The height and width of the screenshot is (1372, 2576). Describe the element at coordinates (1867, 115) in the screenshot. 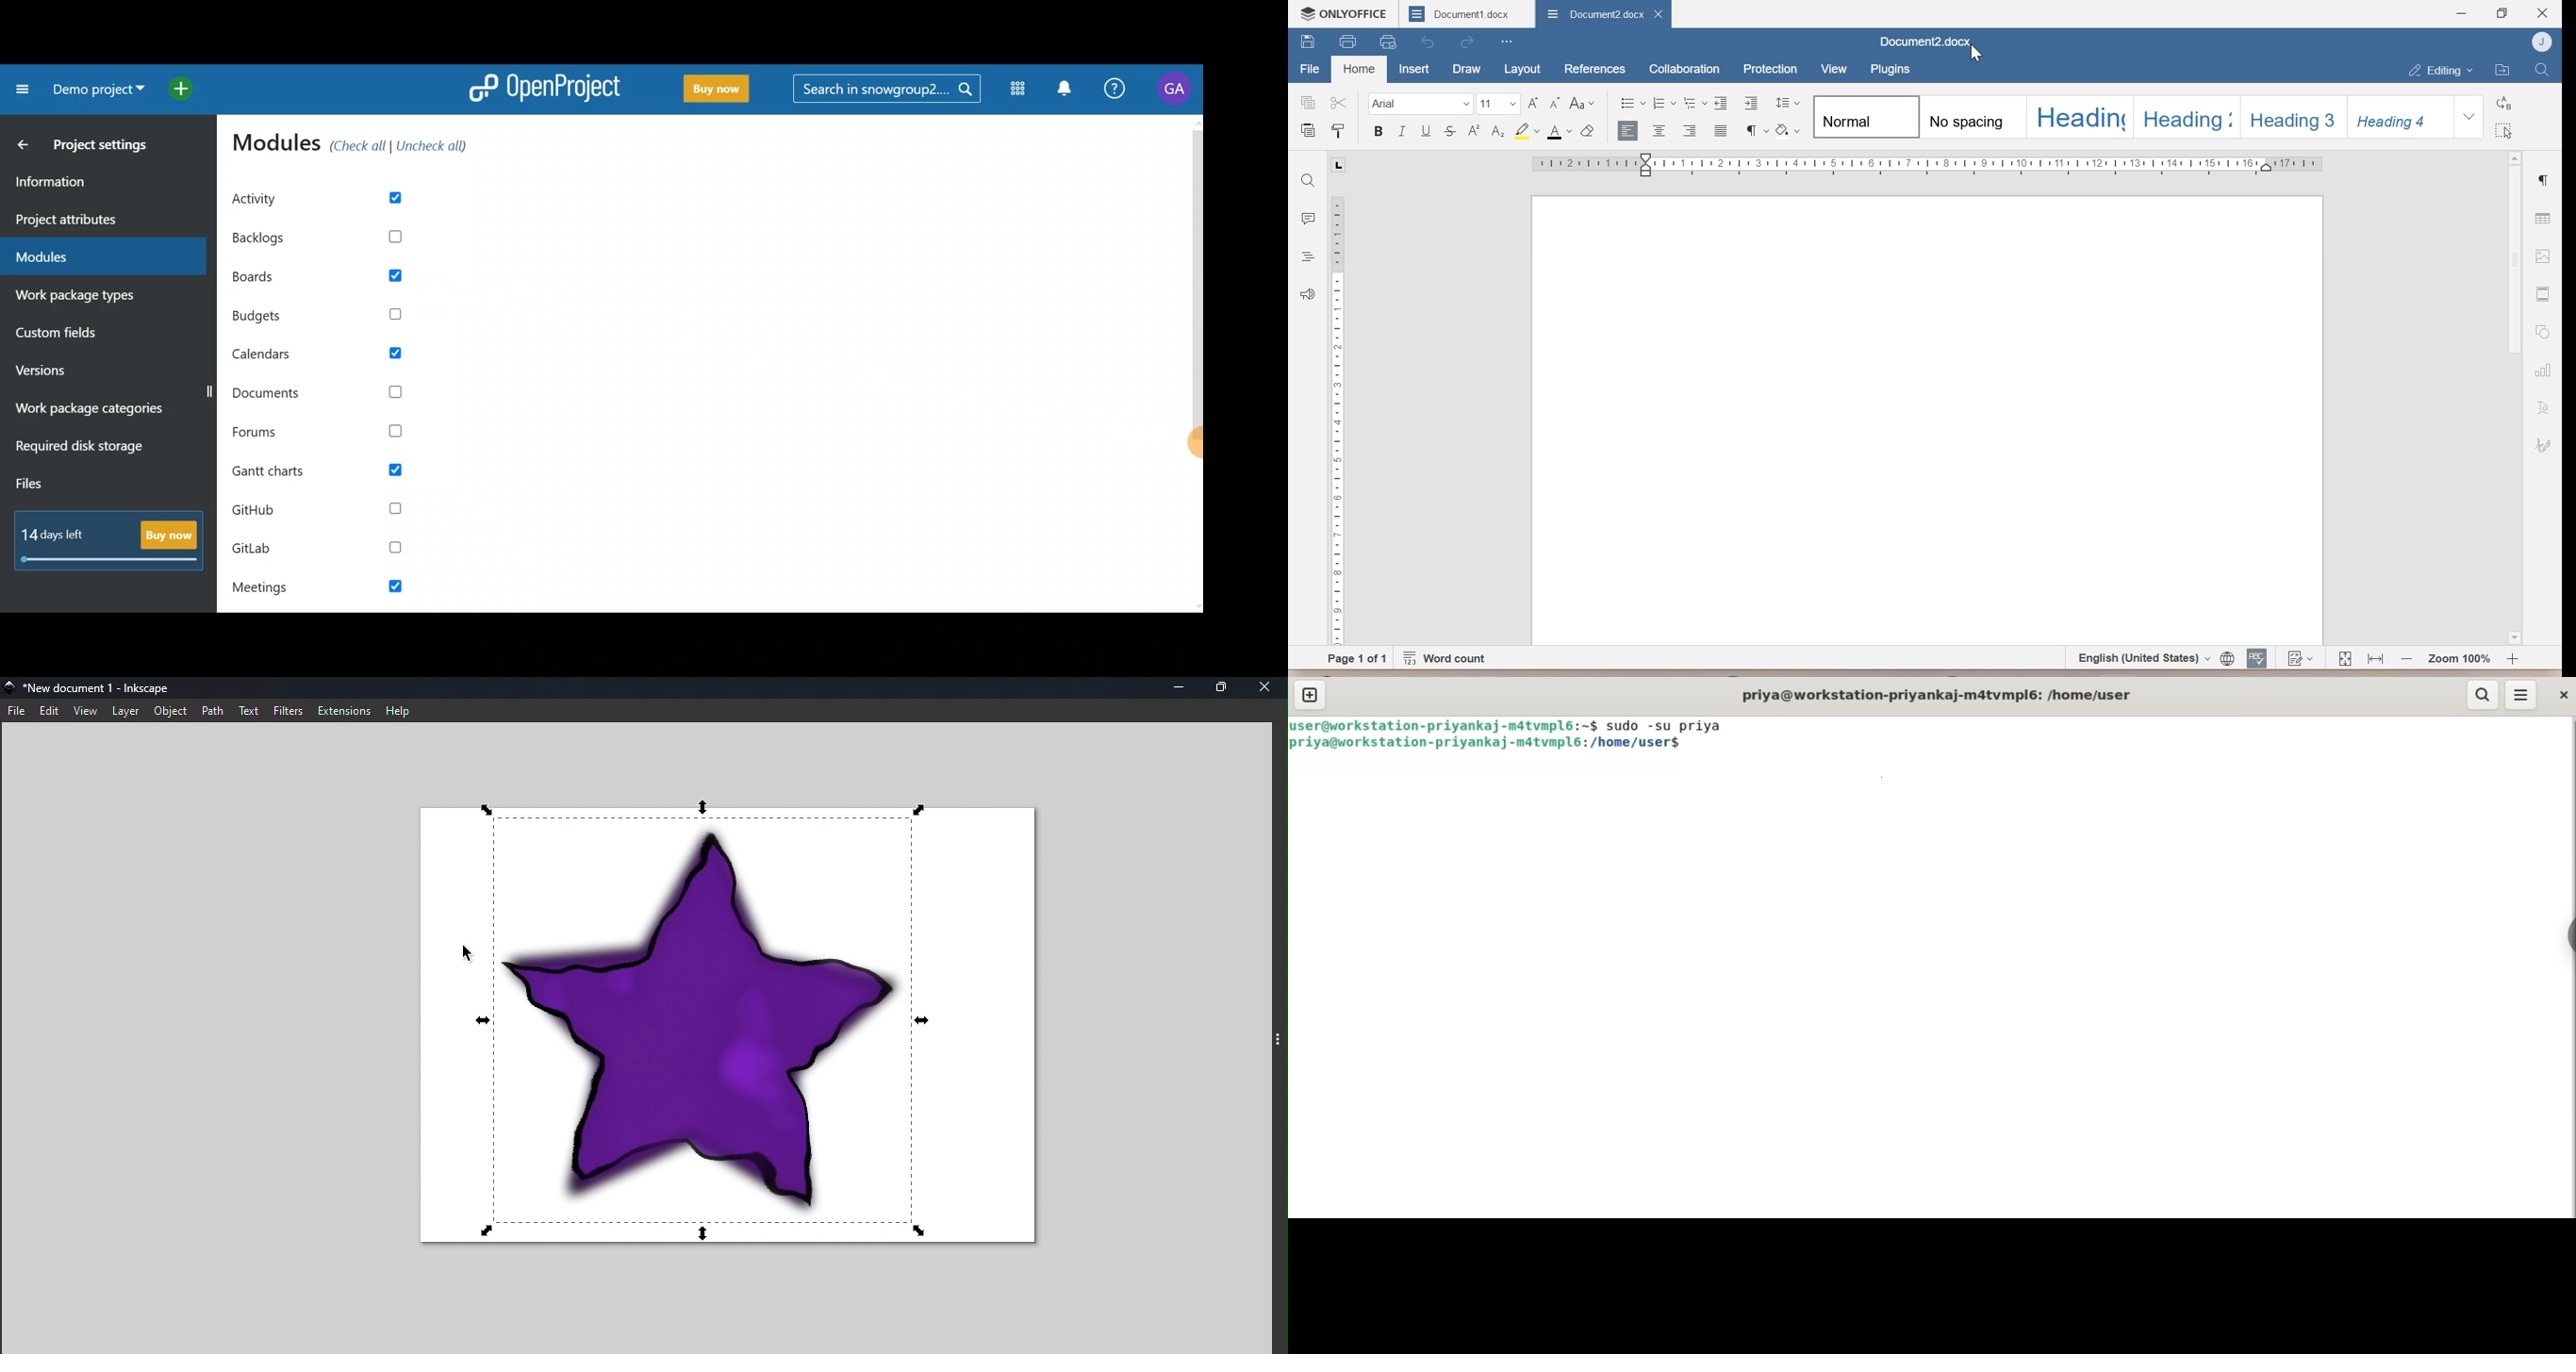

I see `Normal` at that location.